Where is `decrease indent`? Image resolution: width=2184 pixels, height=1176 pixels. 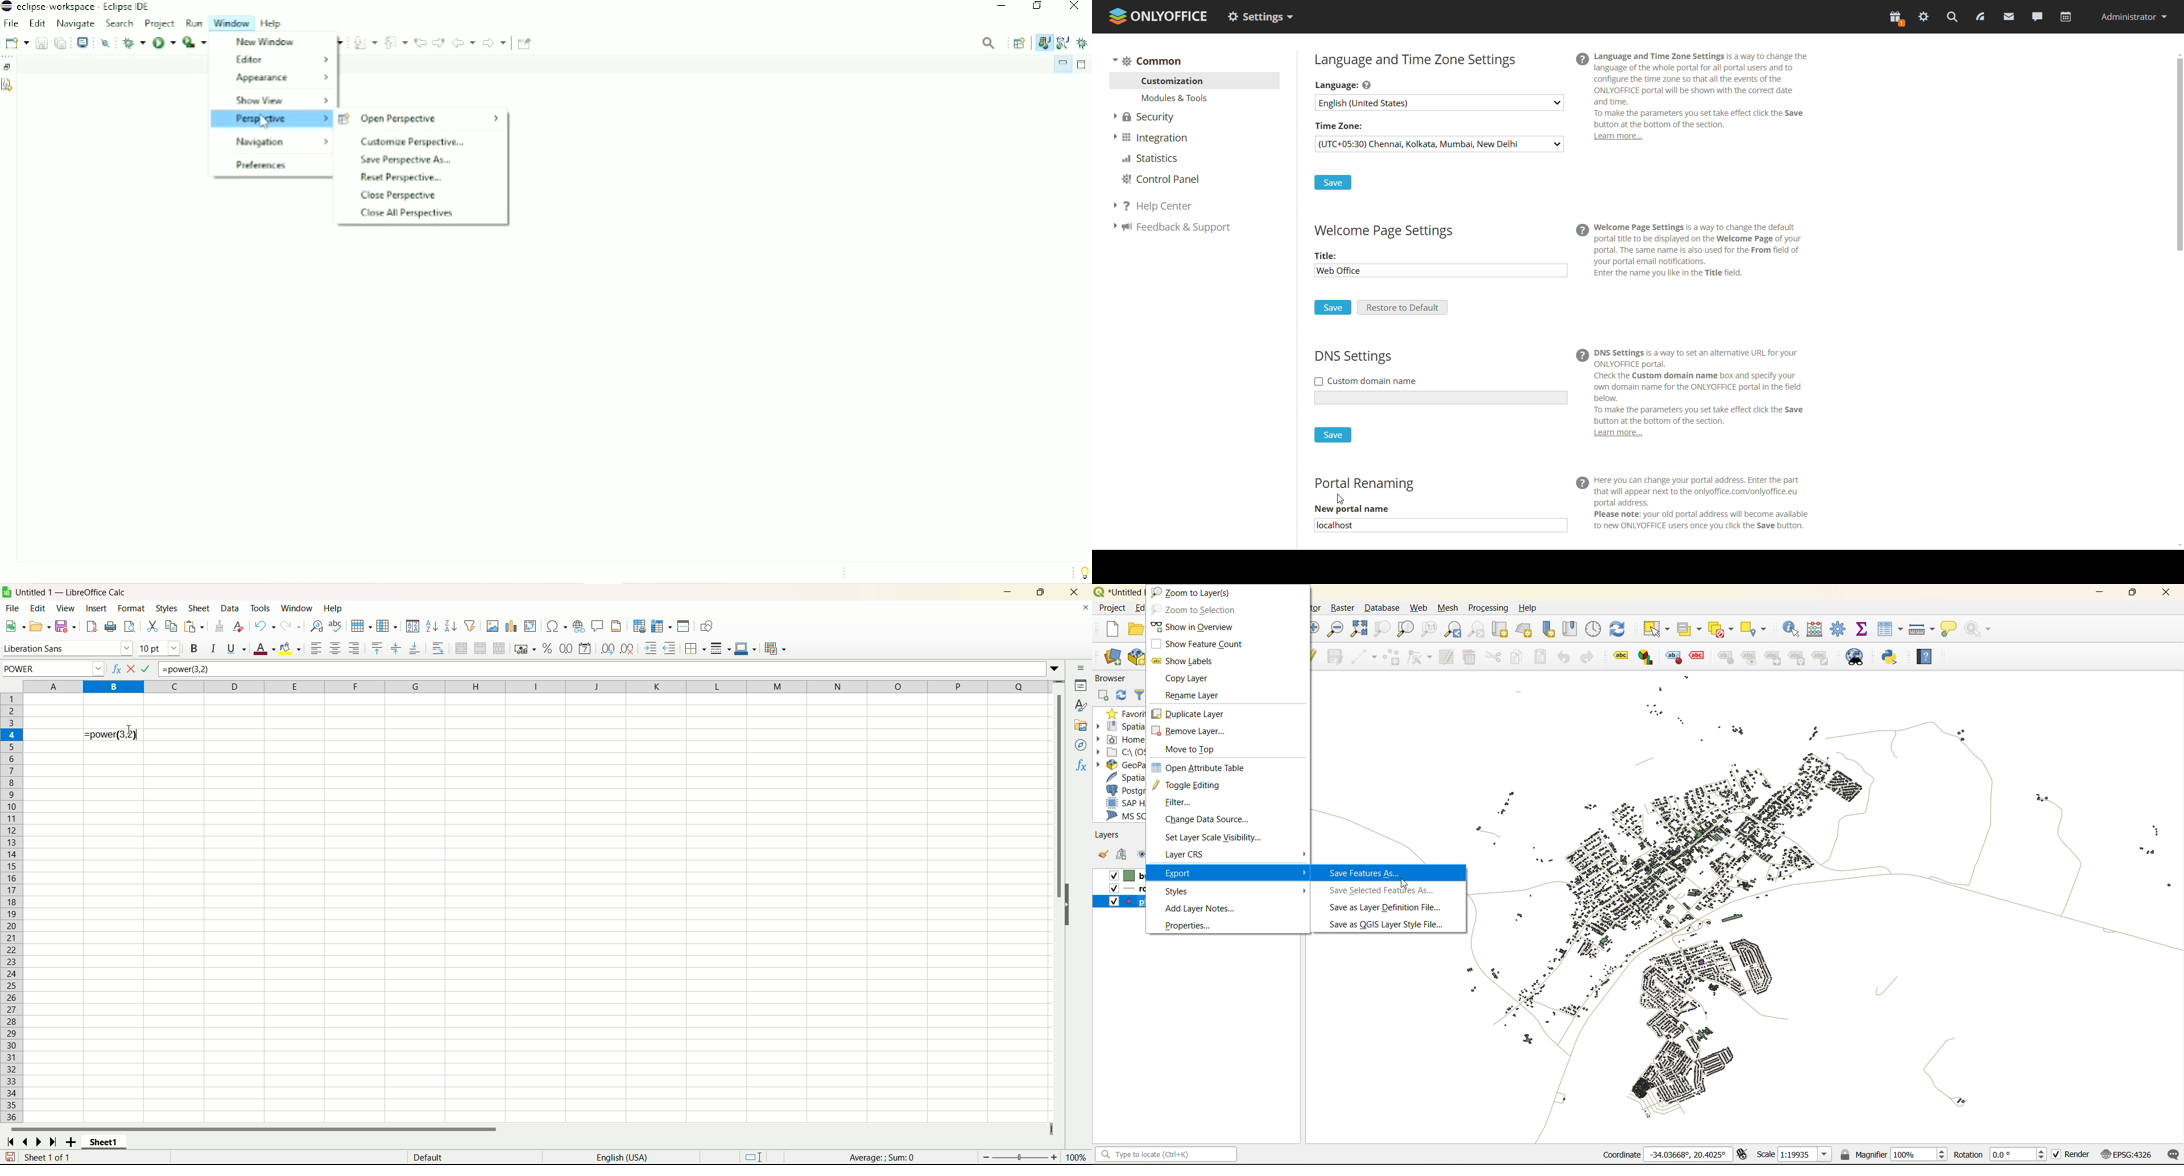 decrease indent is located at coordinates (672, 648).